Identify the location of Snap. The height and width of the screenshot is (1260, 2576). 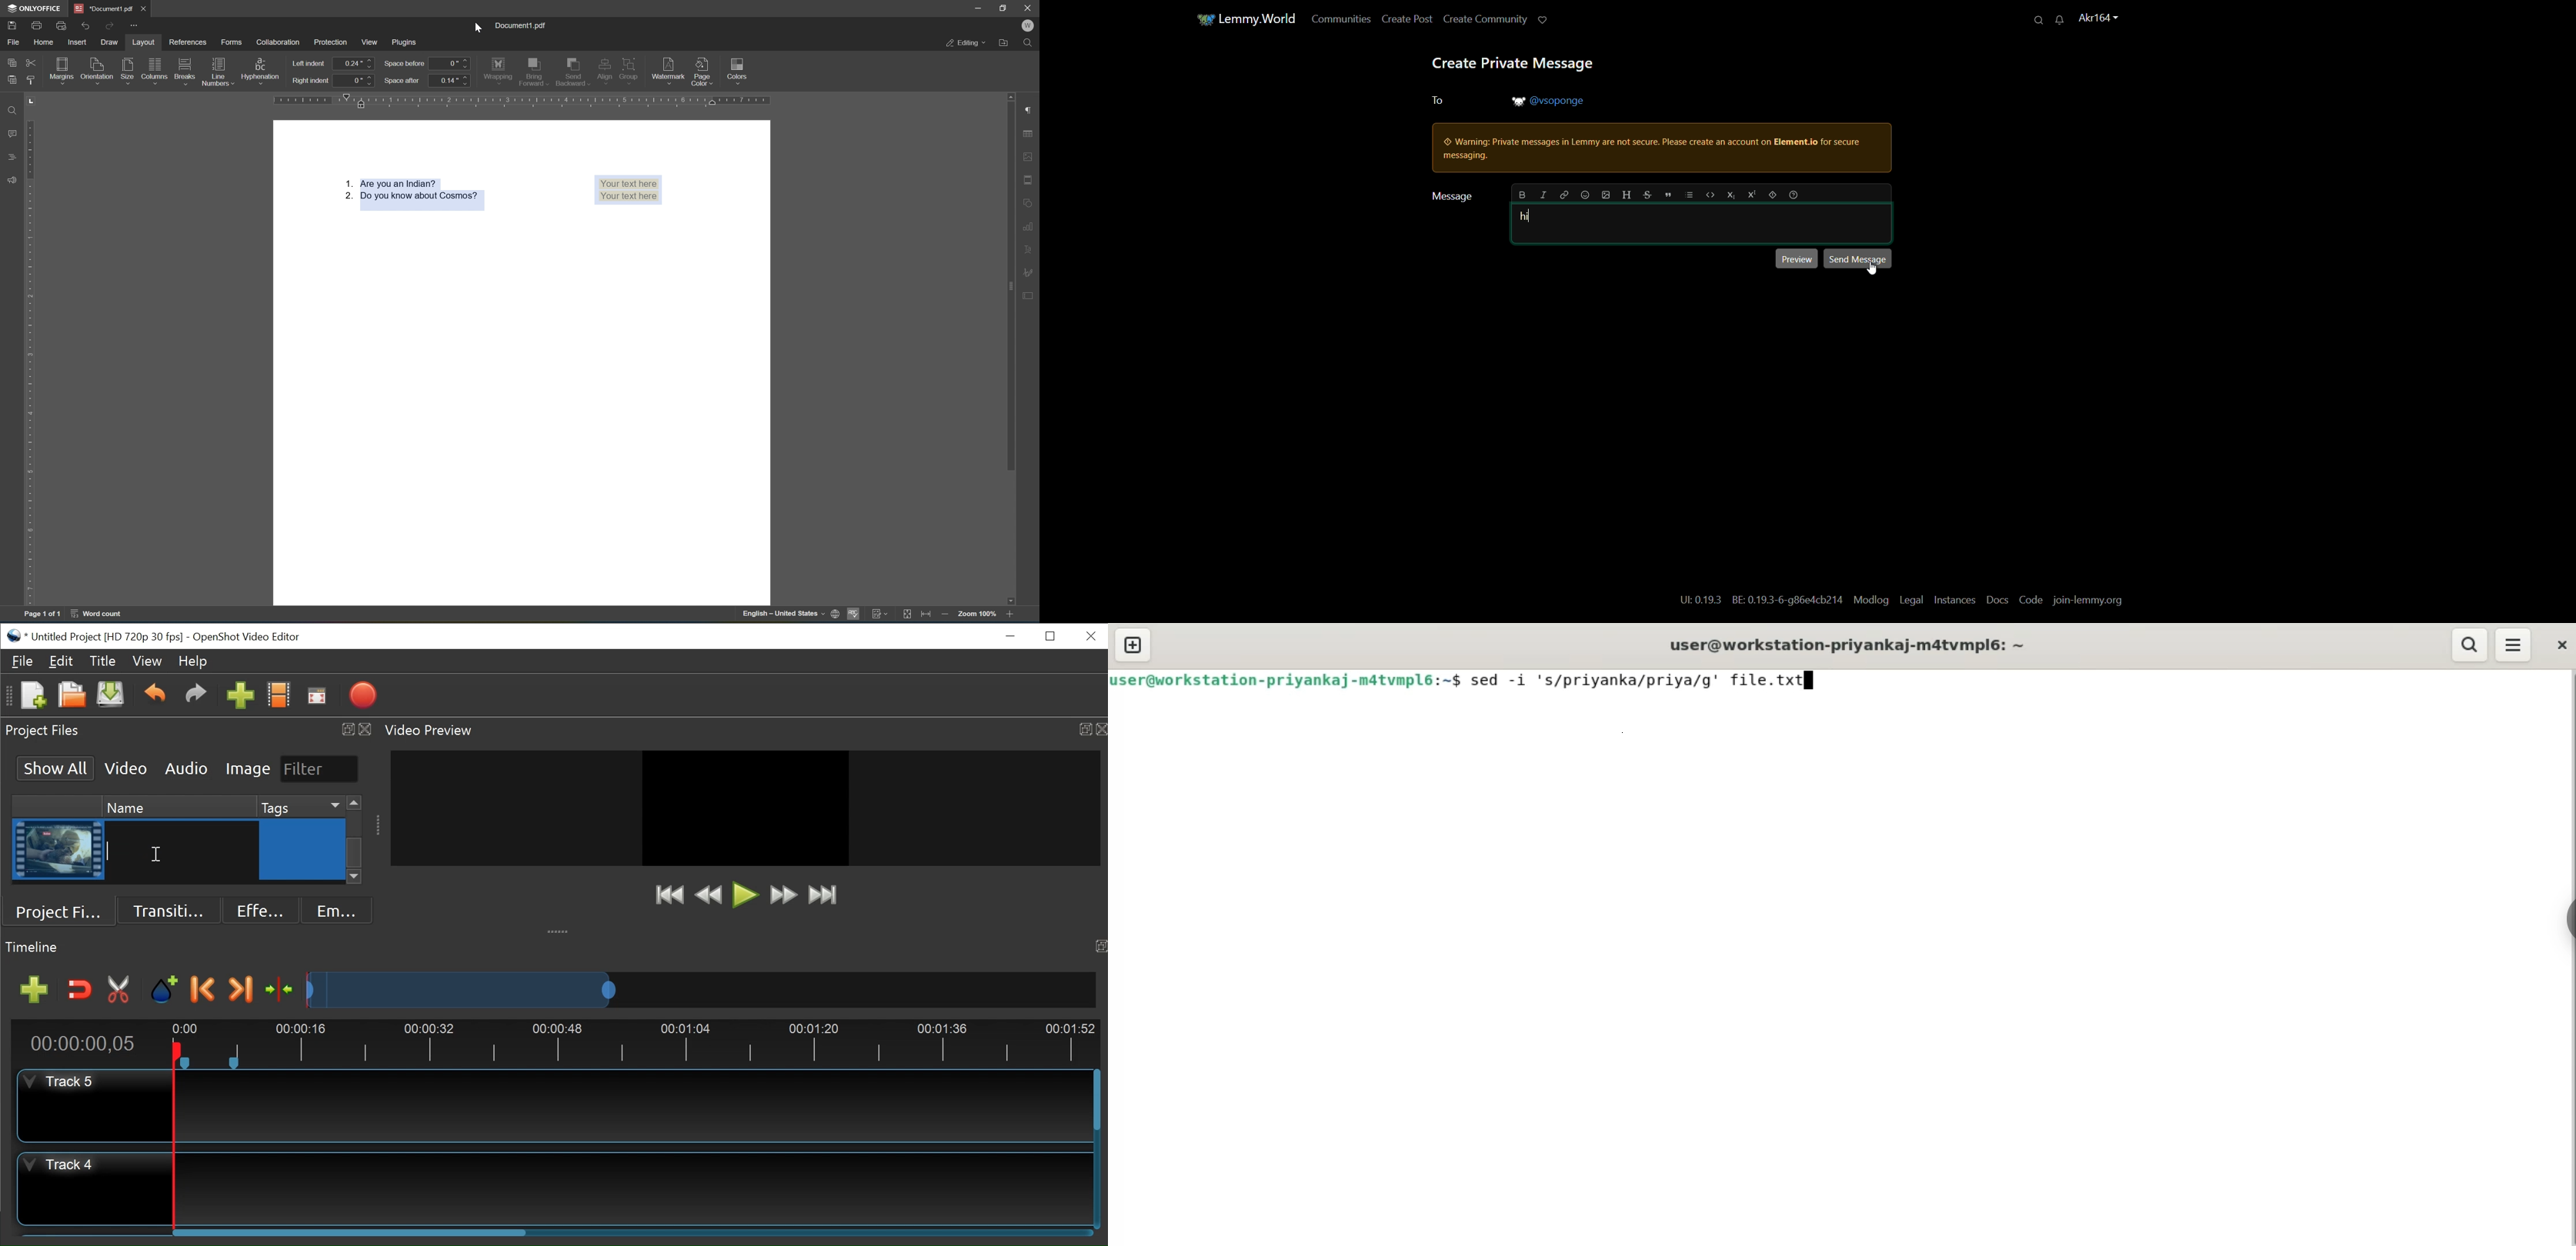
(77, 990).